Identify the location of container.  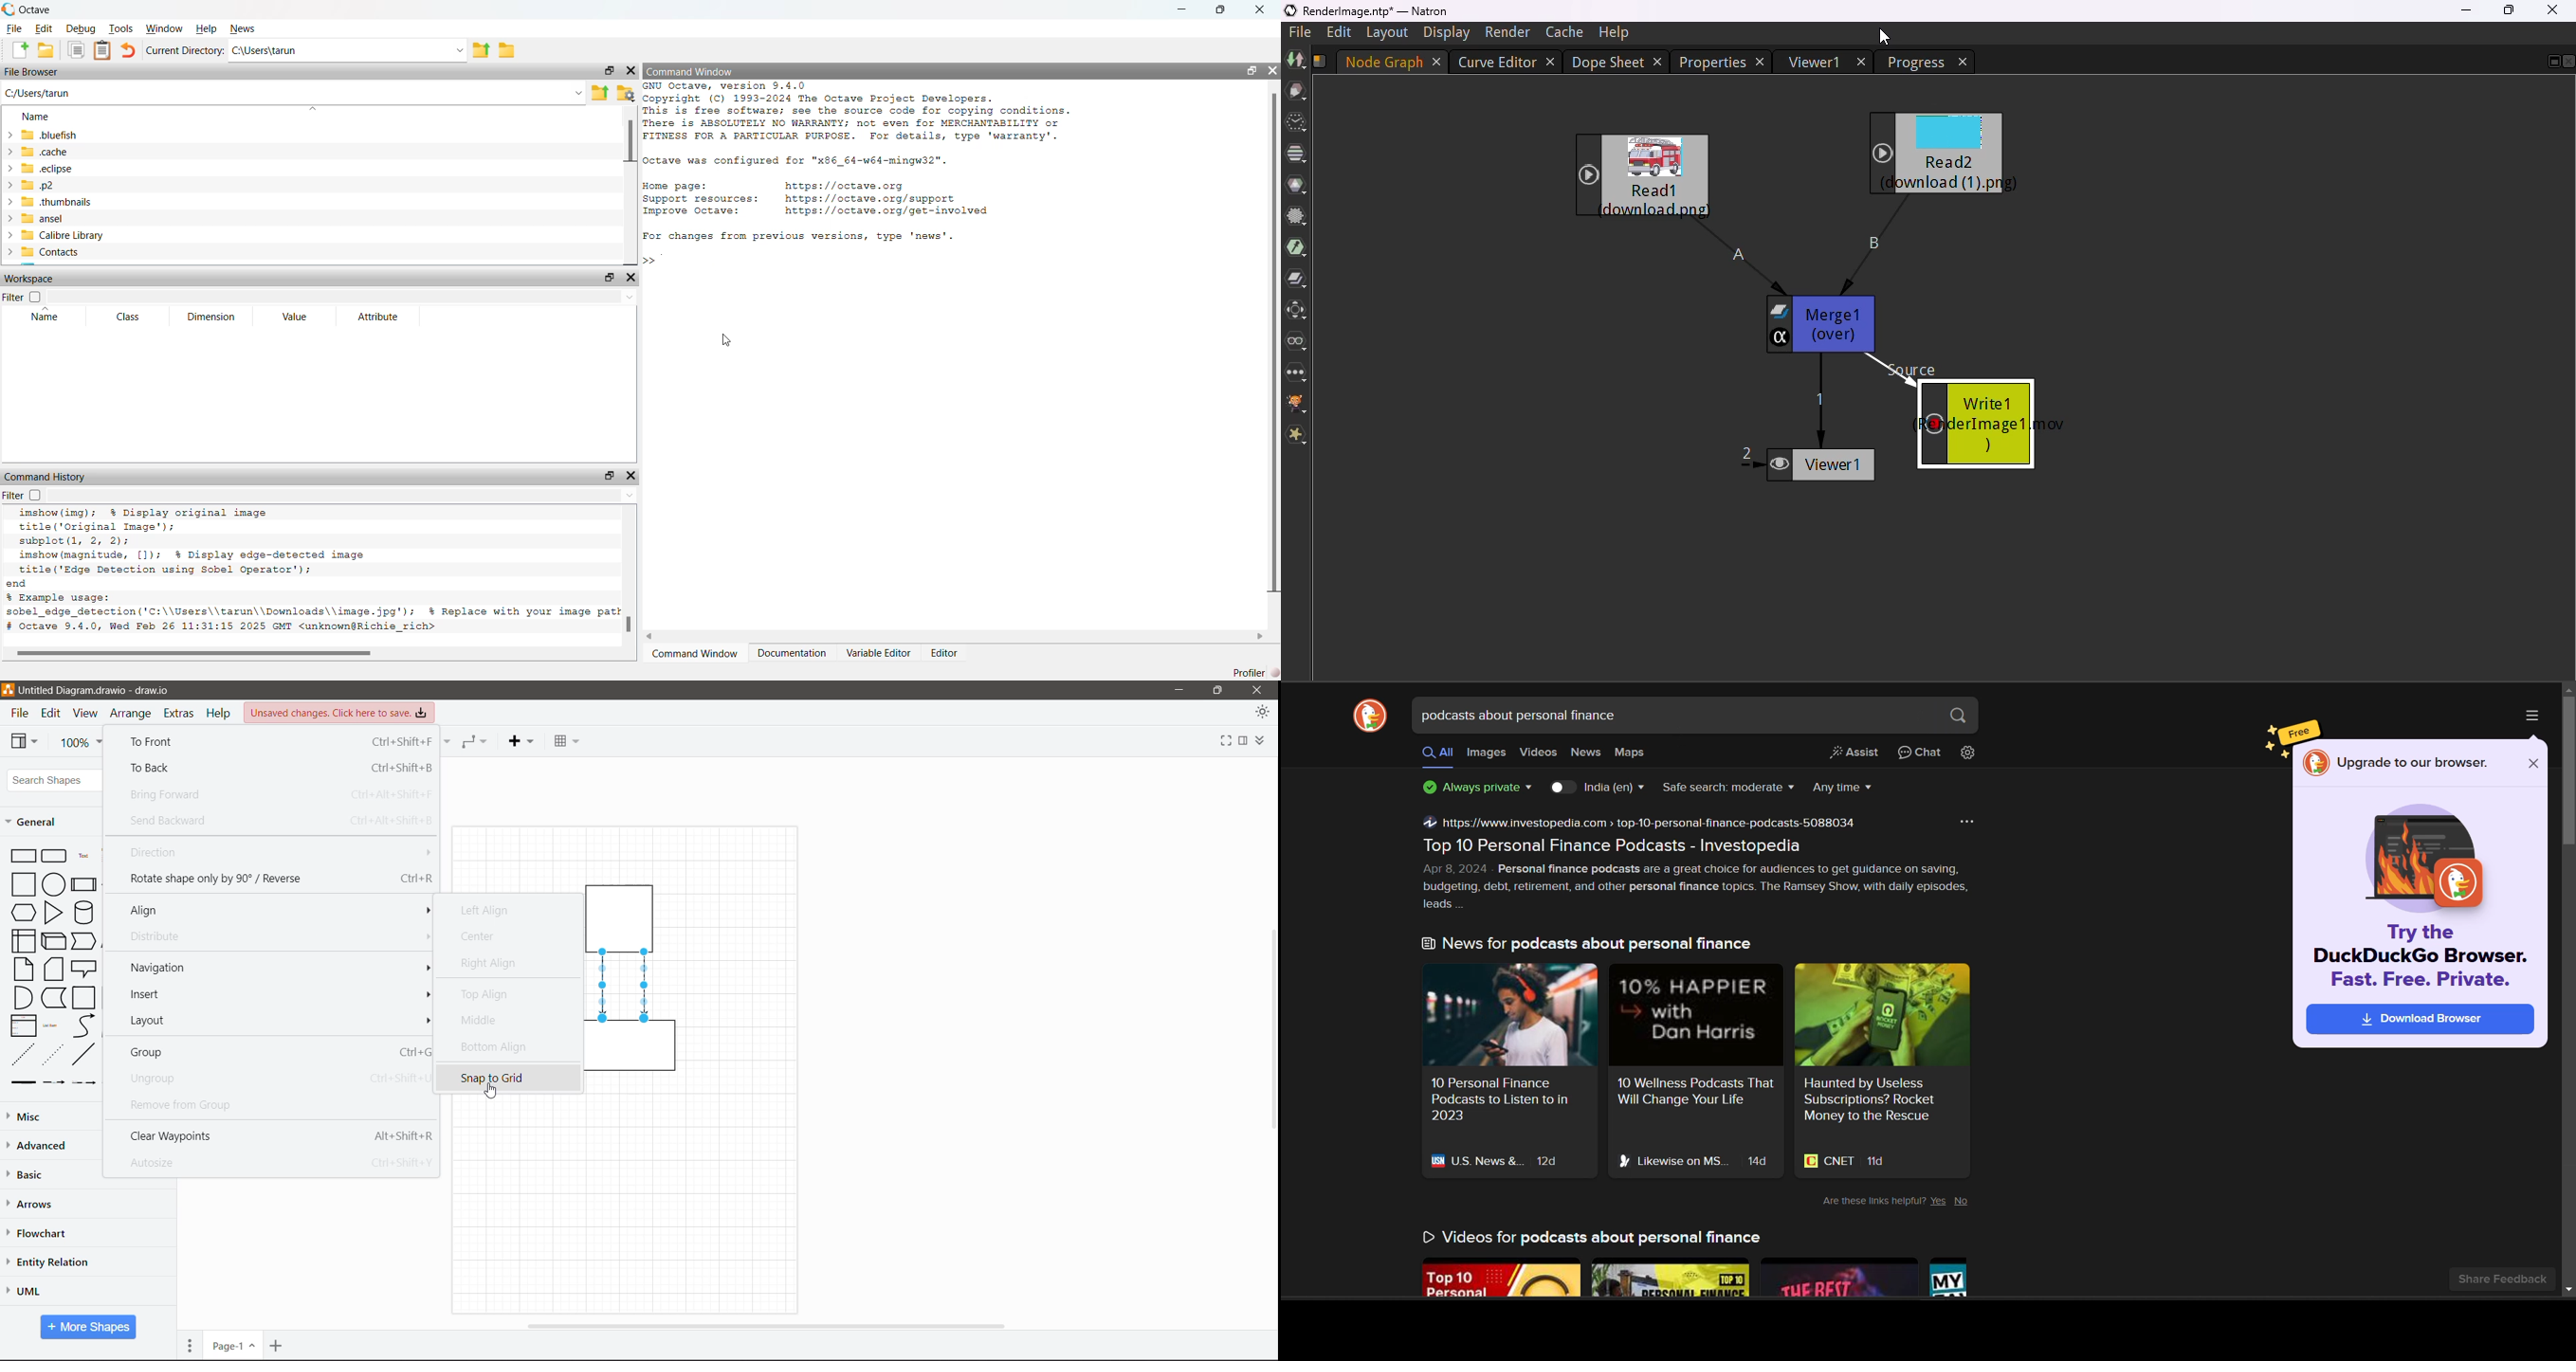
(629, 916).